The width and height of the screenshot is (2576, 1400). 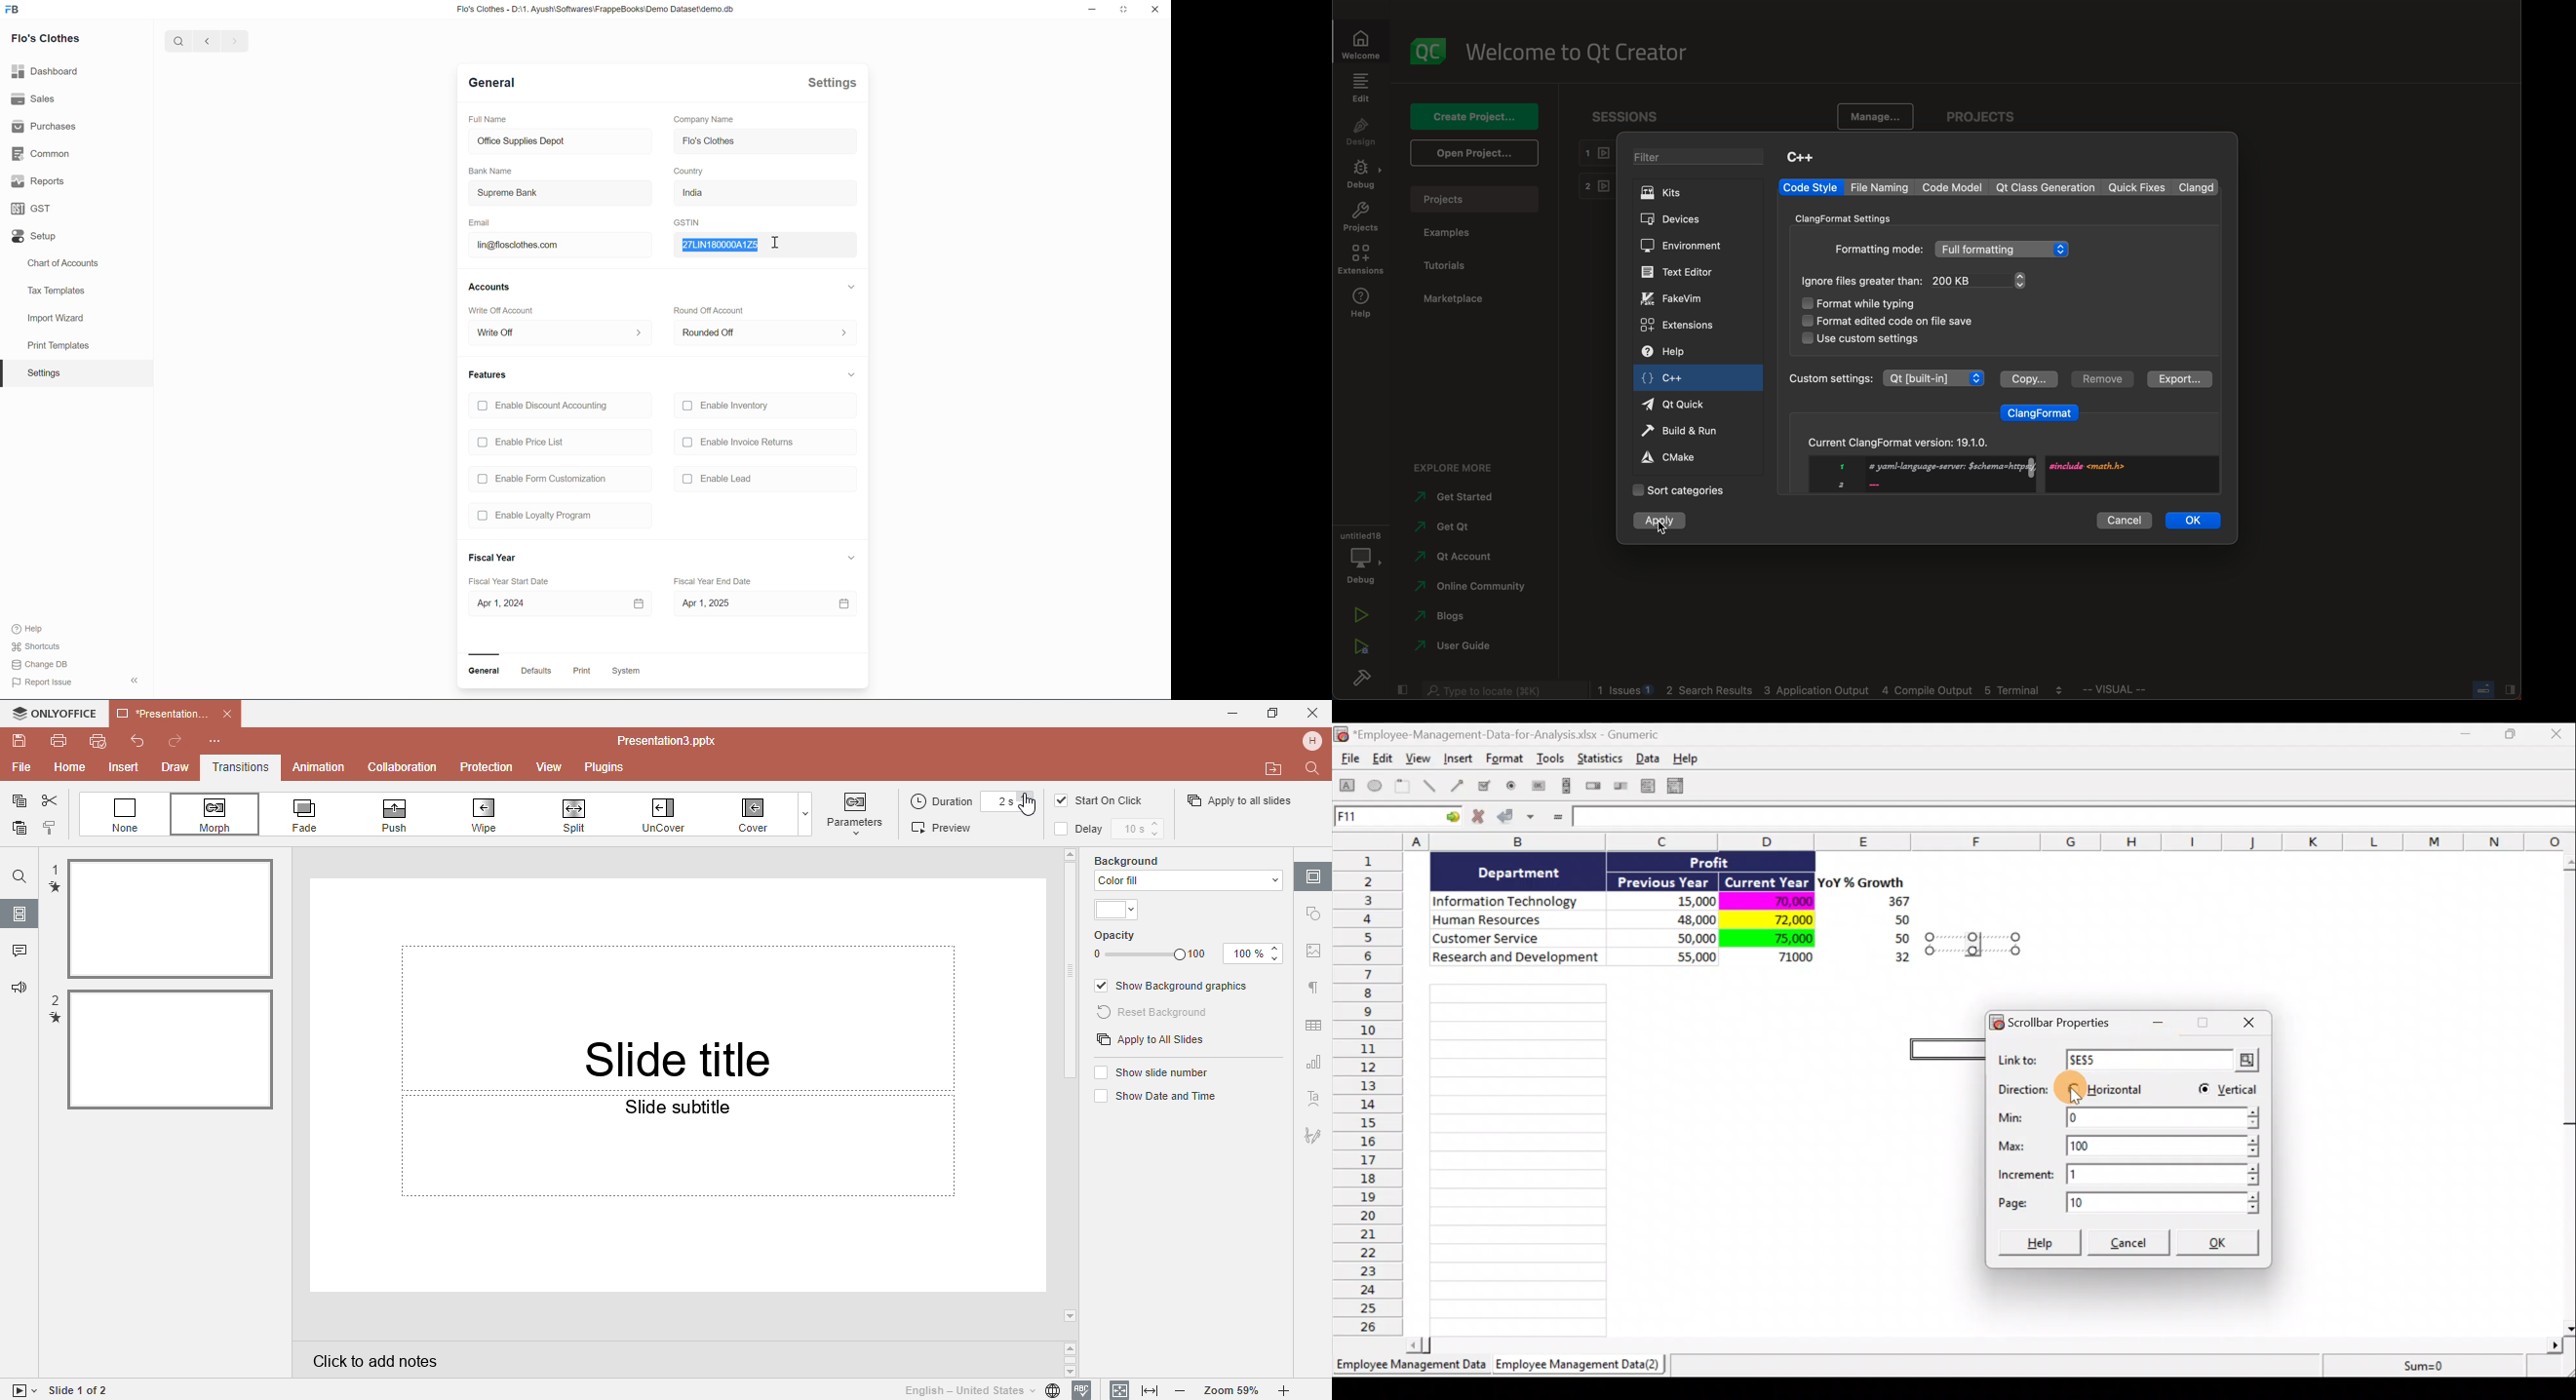 I want to click on Cancel, so click(x=2131, y=1244).